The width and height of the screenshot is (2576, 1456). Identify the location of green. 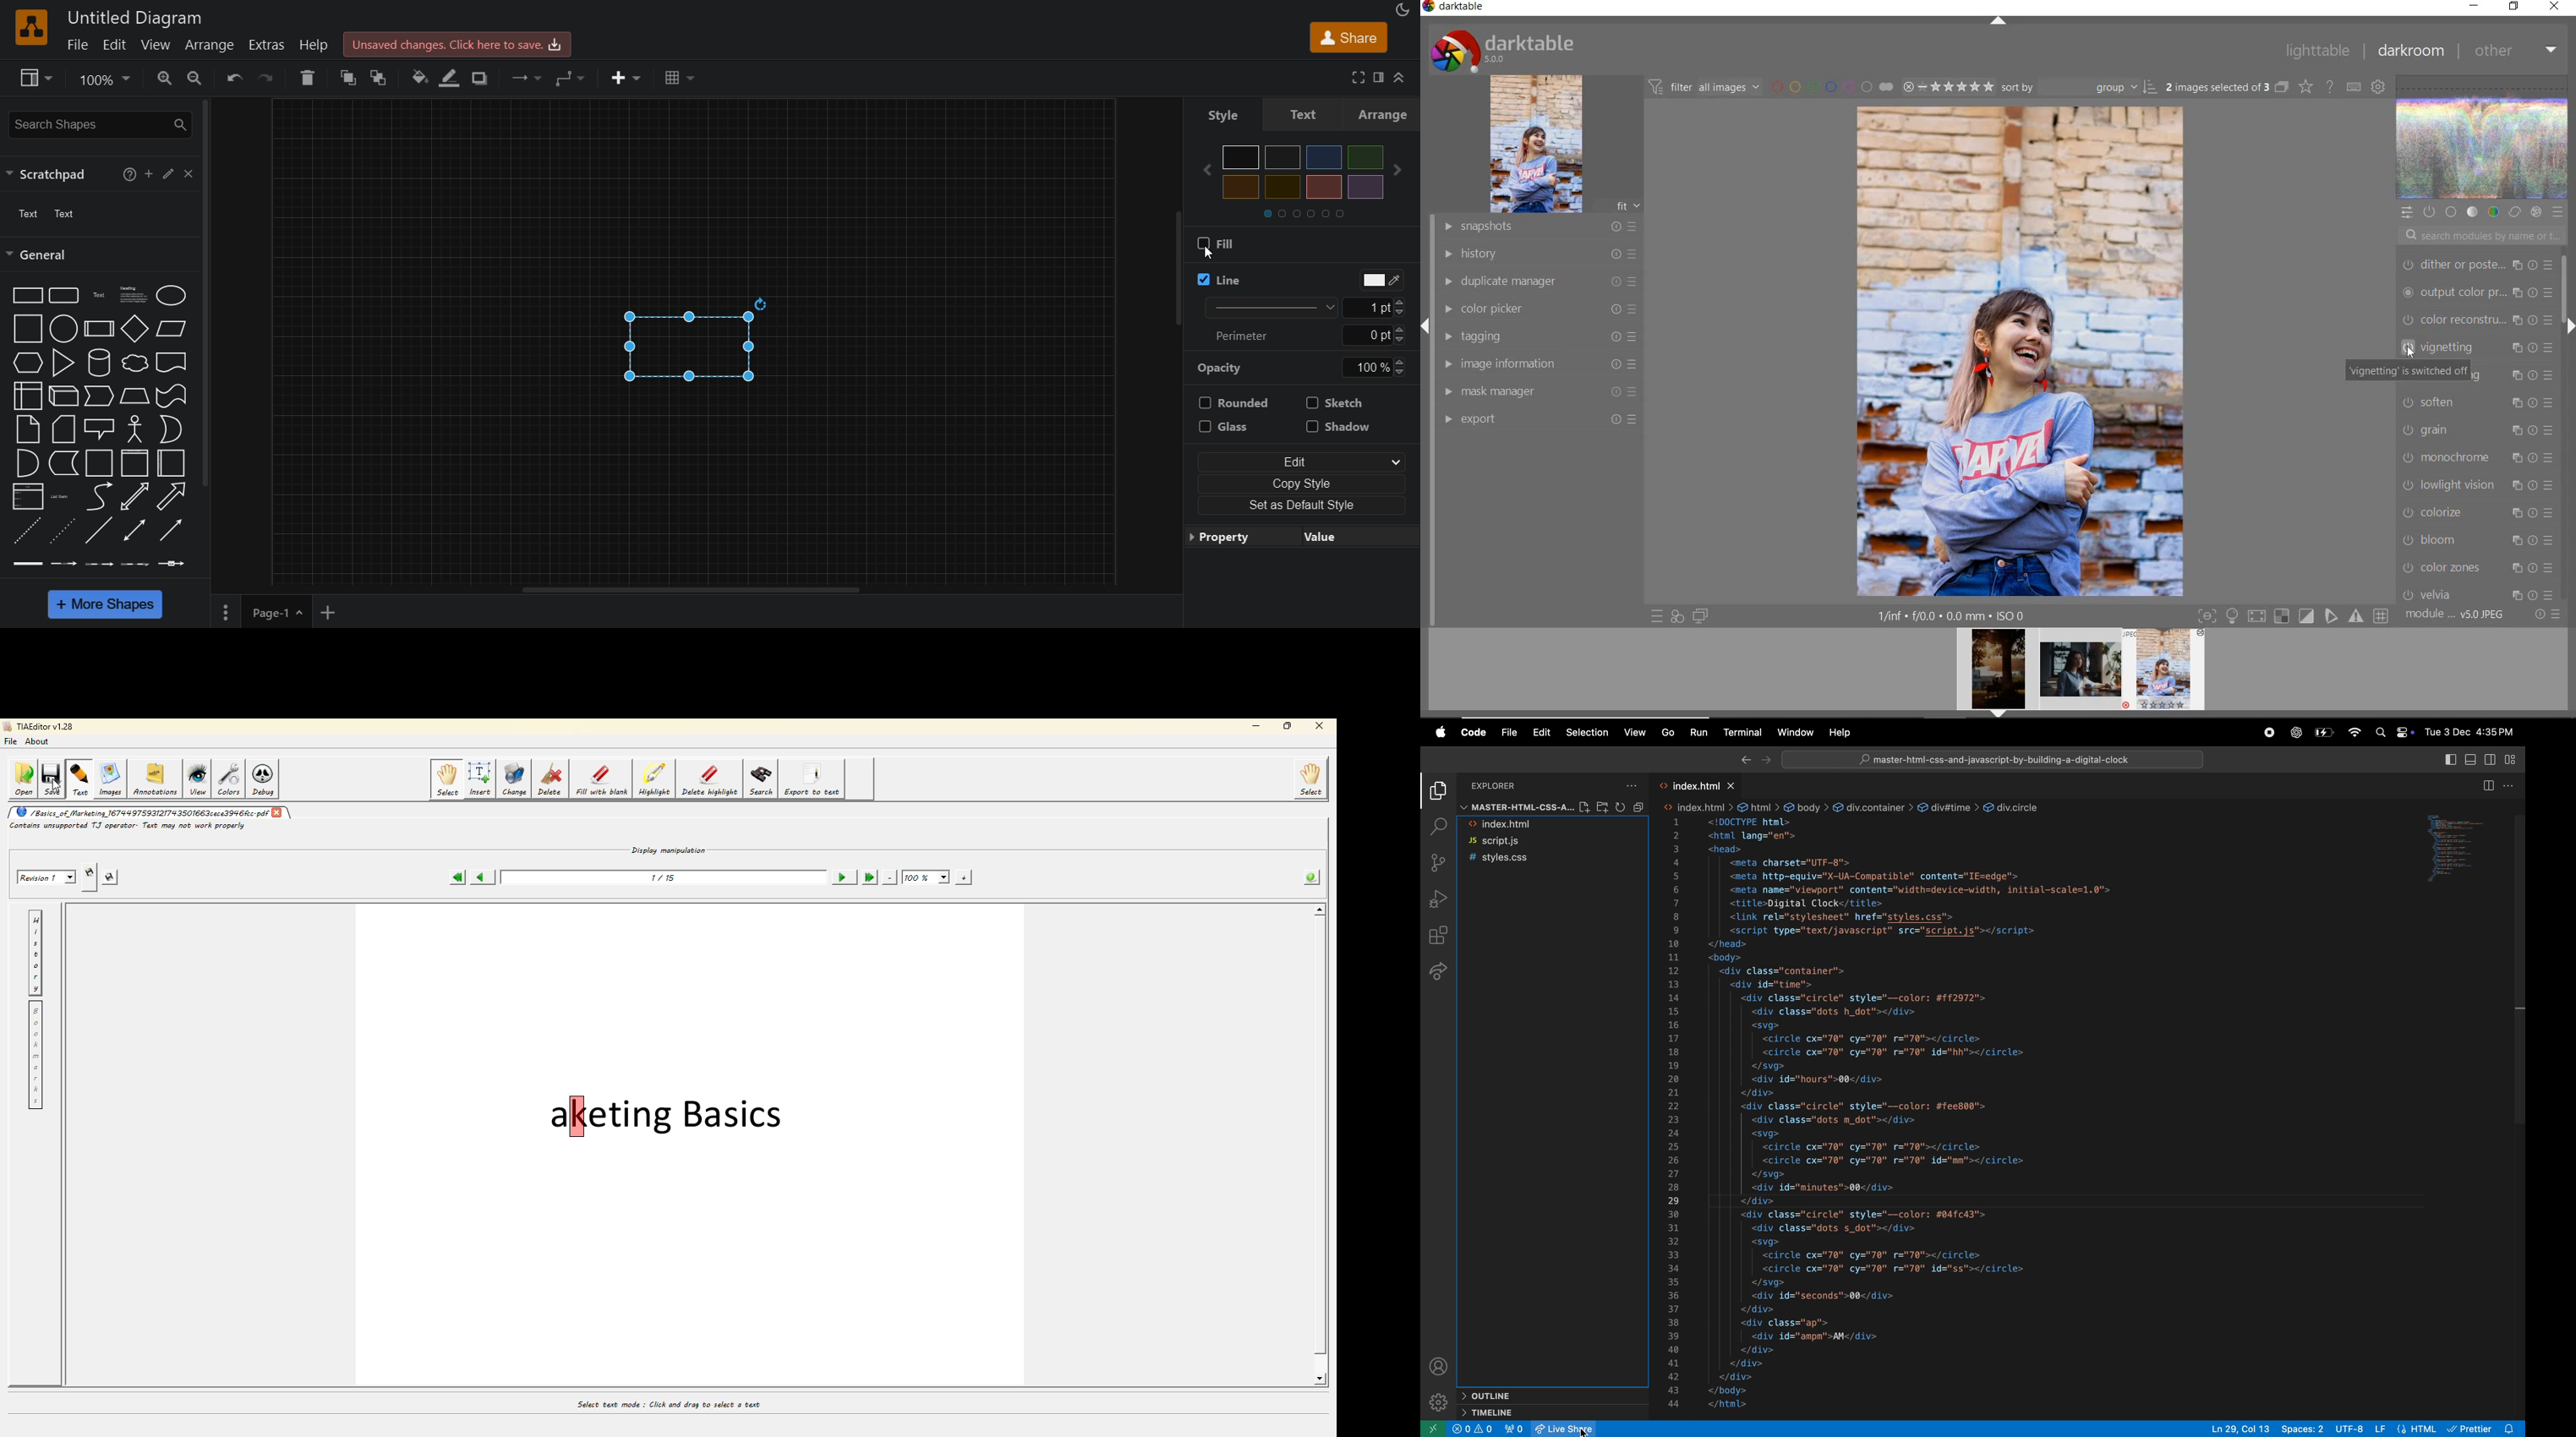
(1366, 158).